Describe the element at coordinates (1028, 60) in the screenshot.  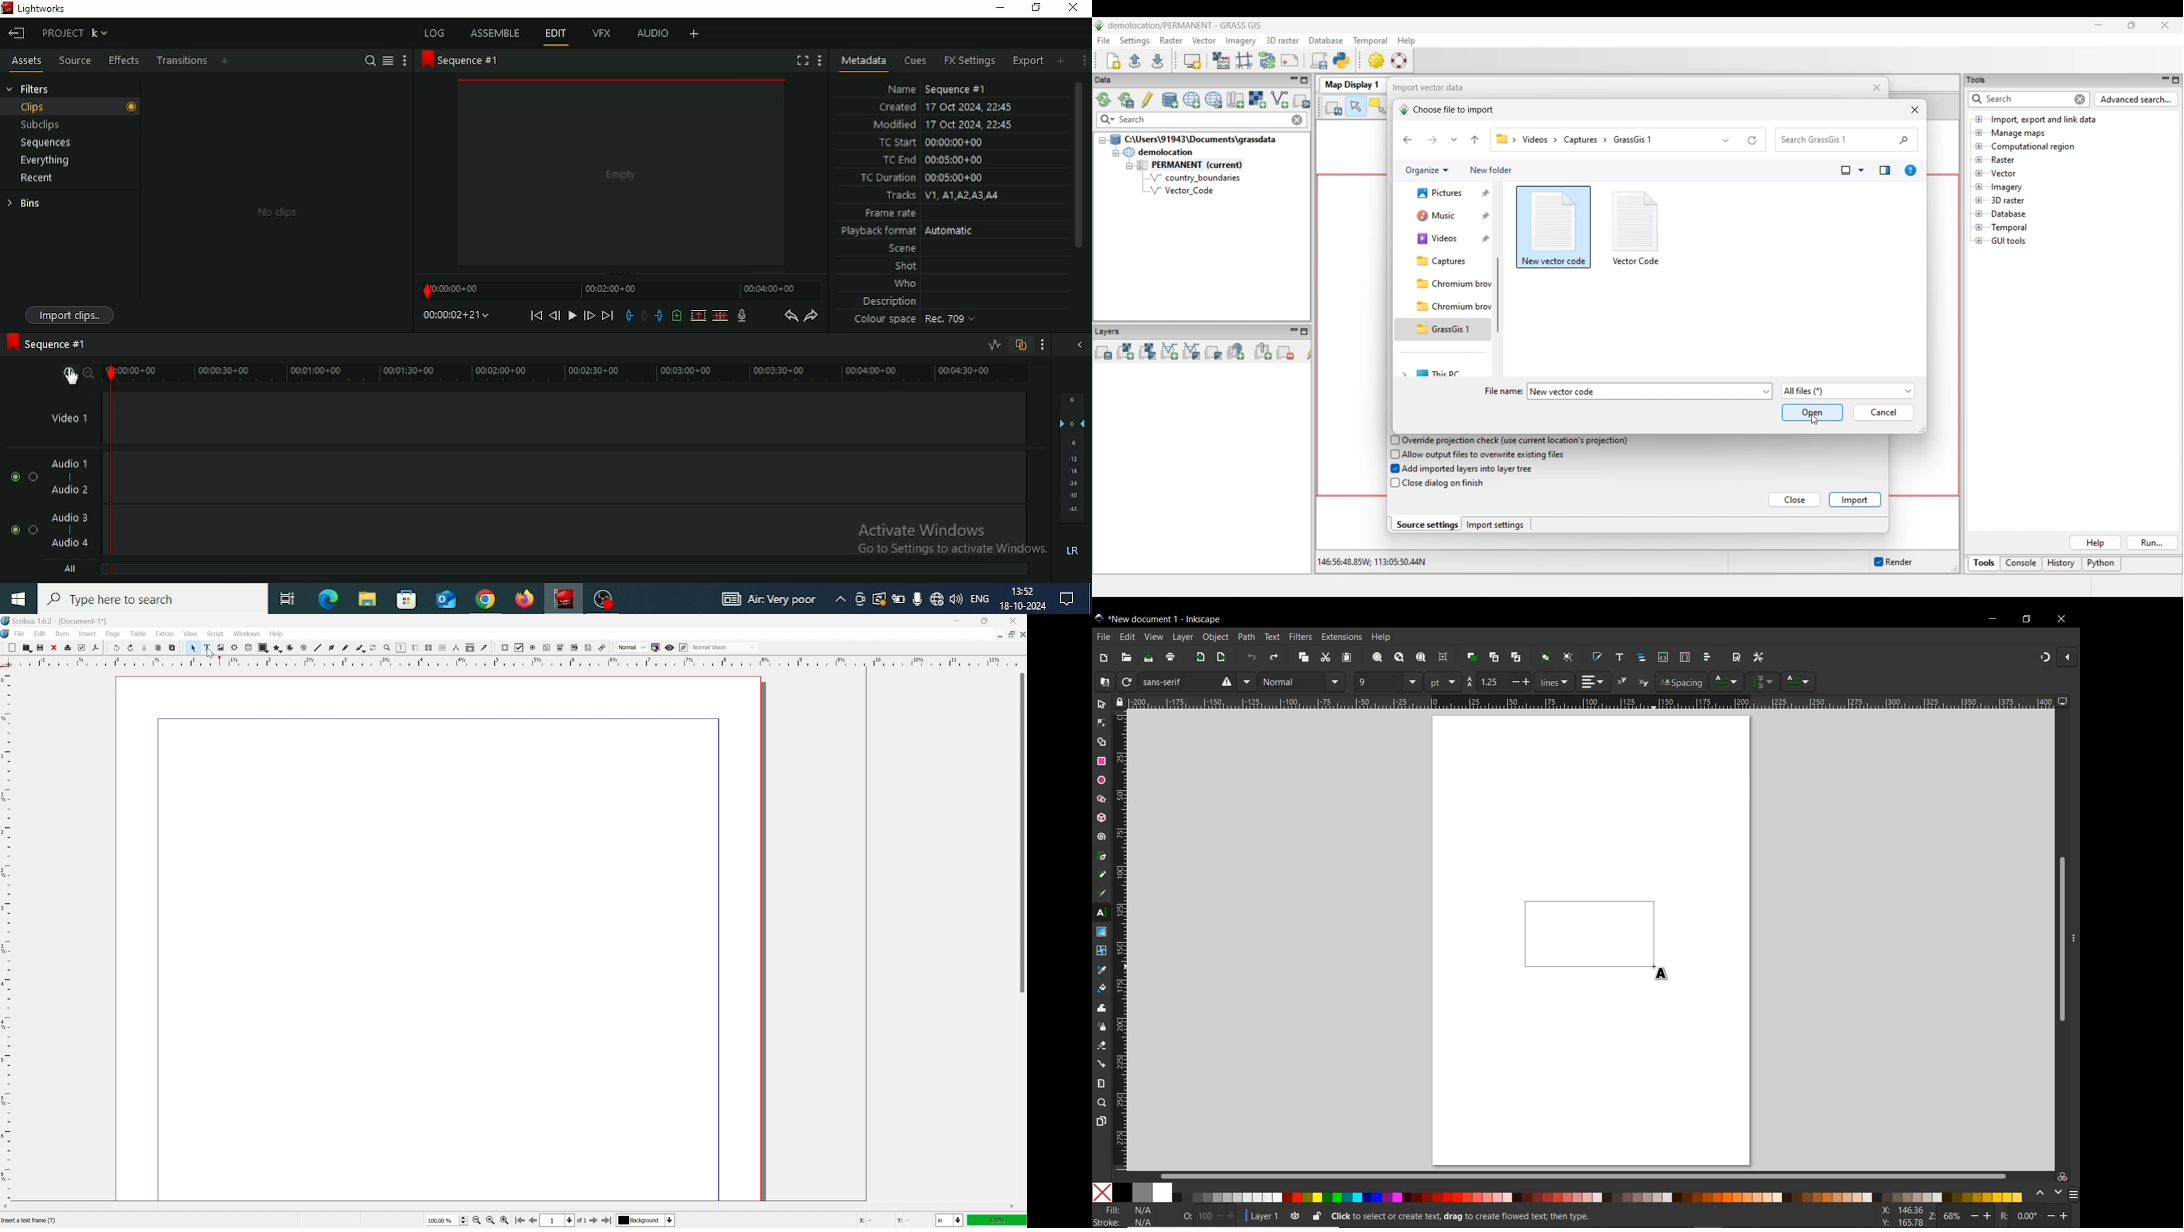
I see `Export` at that location.